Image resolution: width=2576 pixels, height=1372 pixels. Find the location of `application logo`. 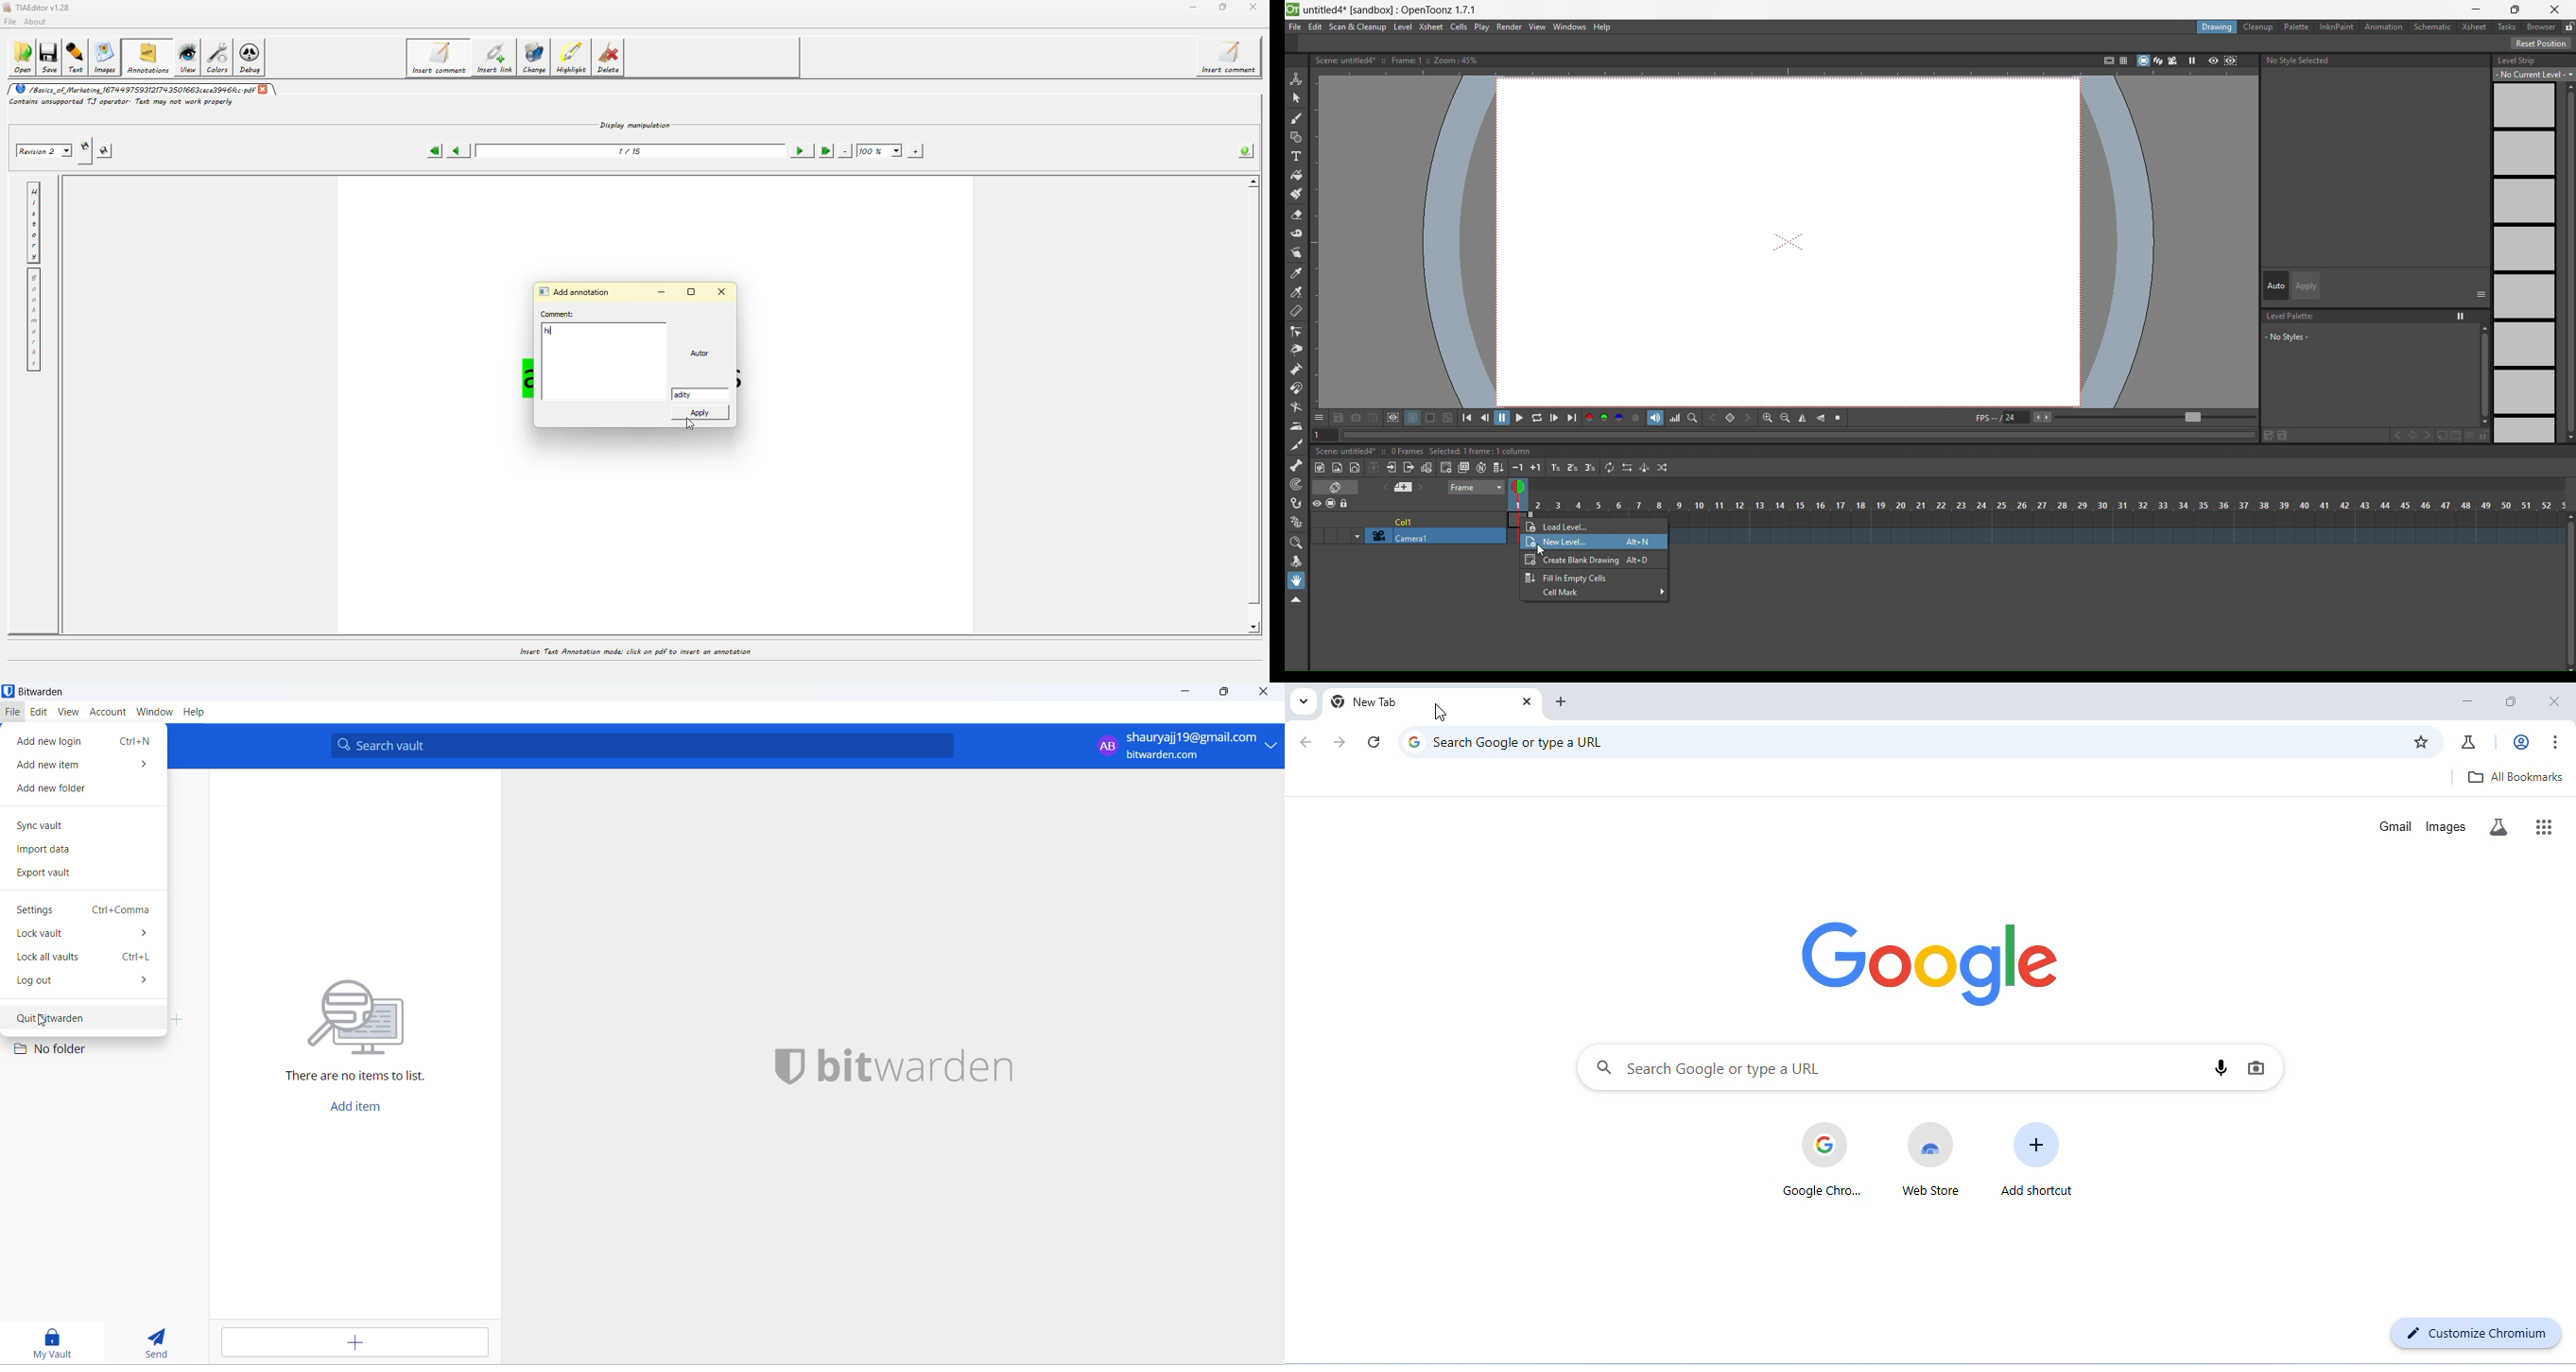

application logo is located at coordinates (9, 692).